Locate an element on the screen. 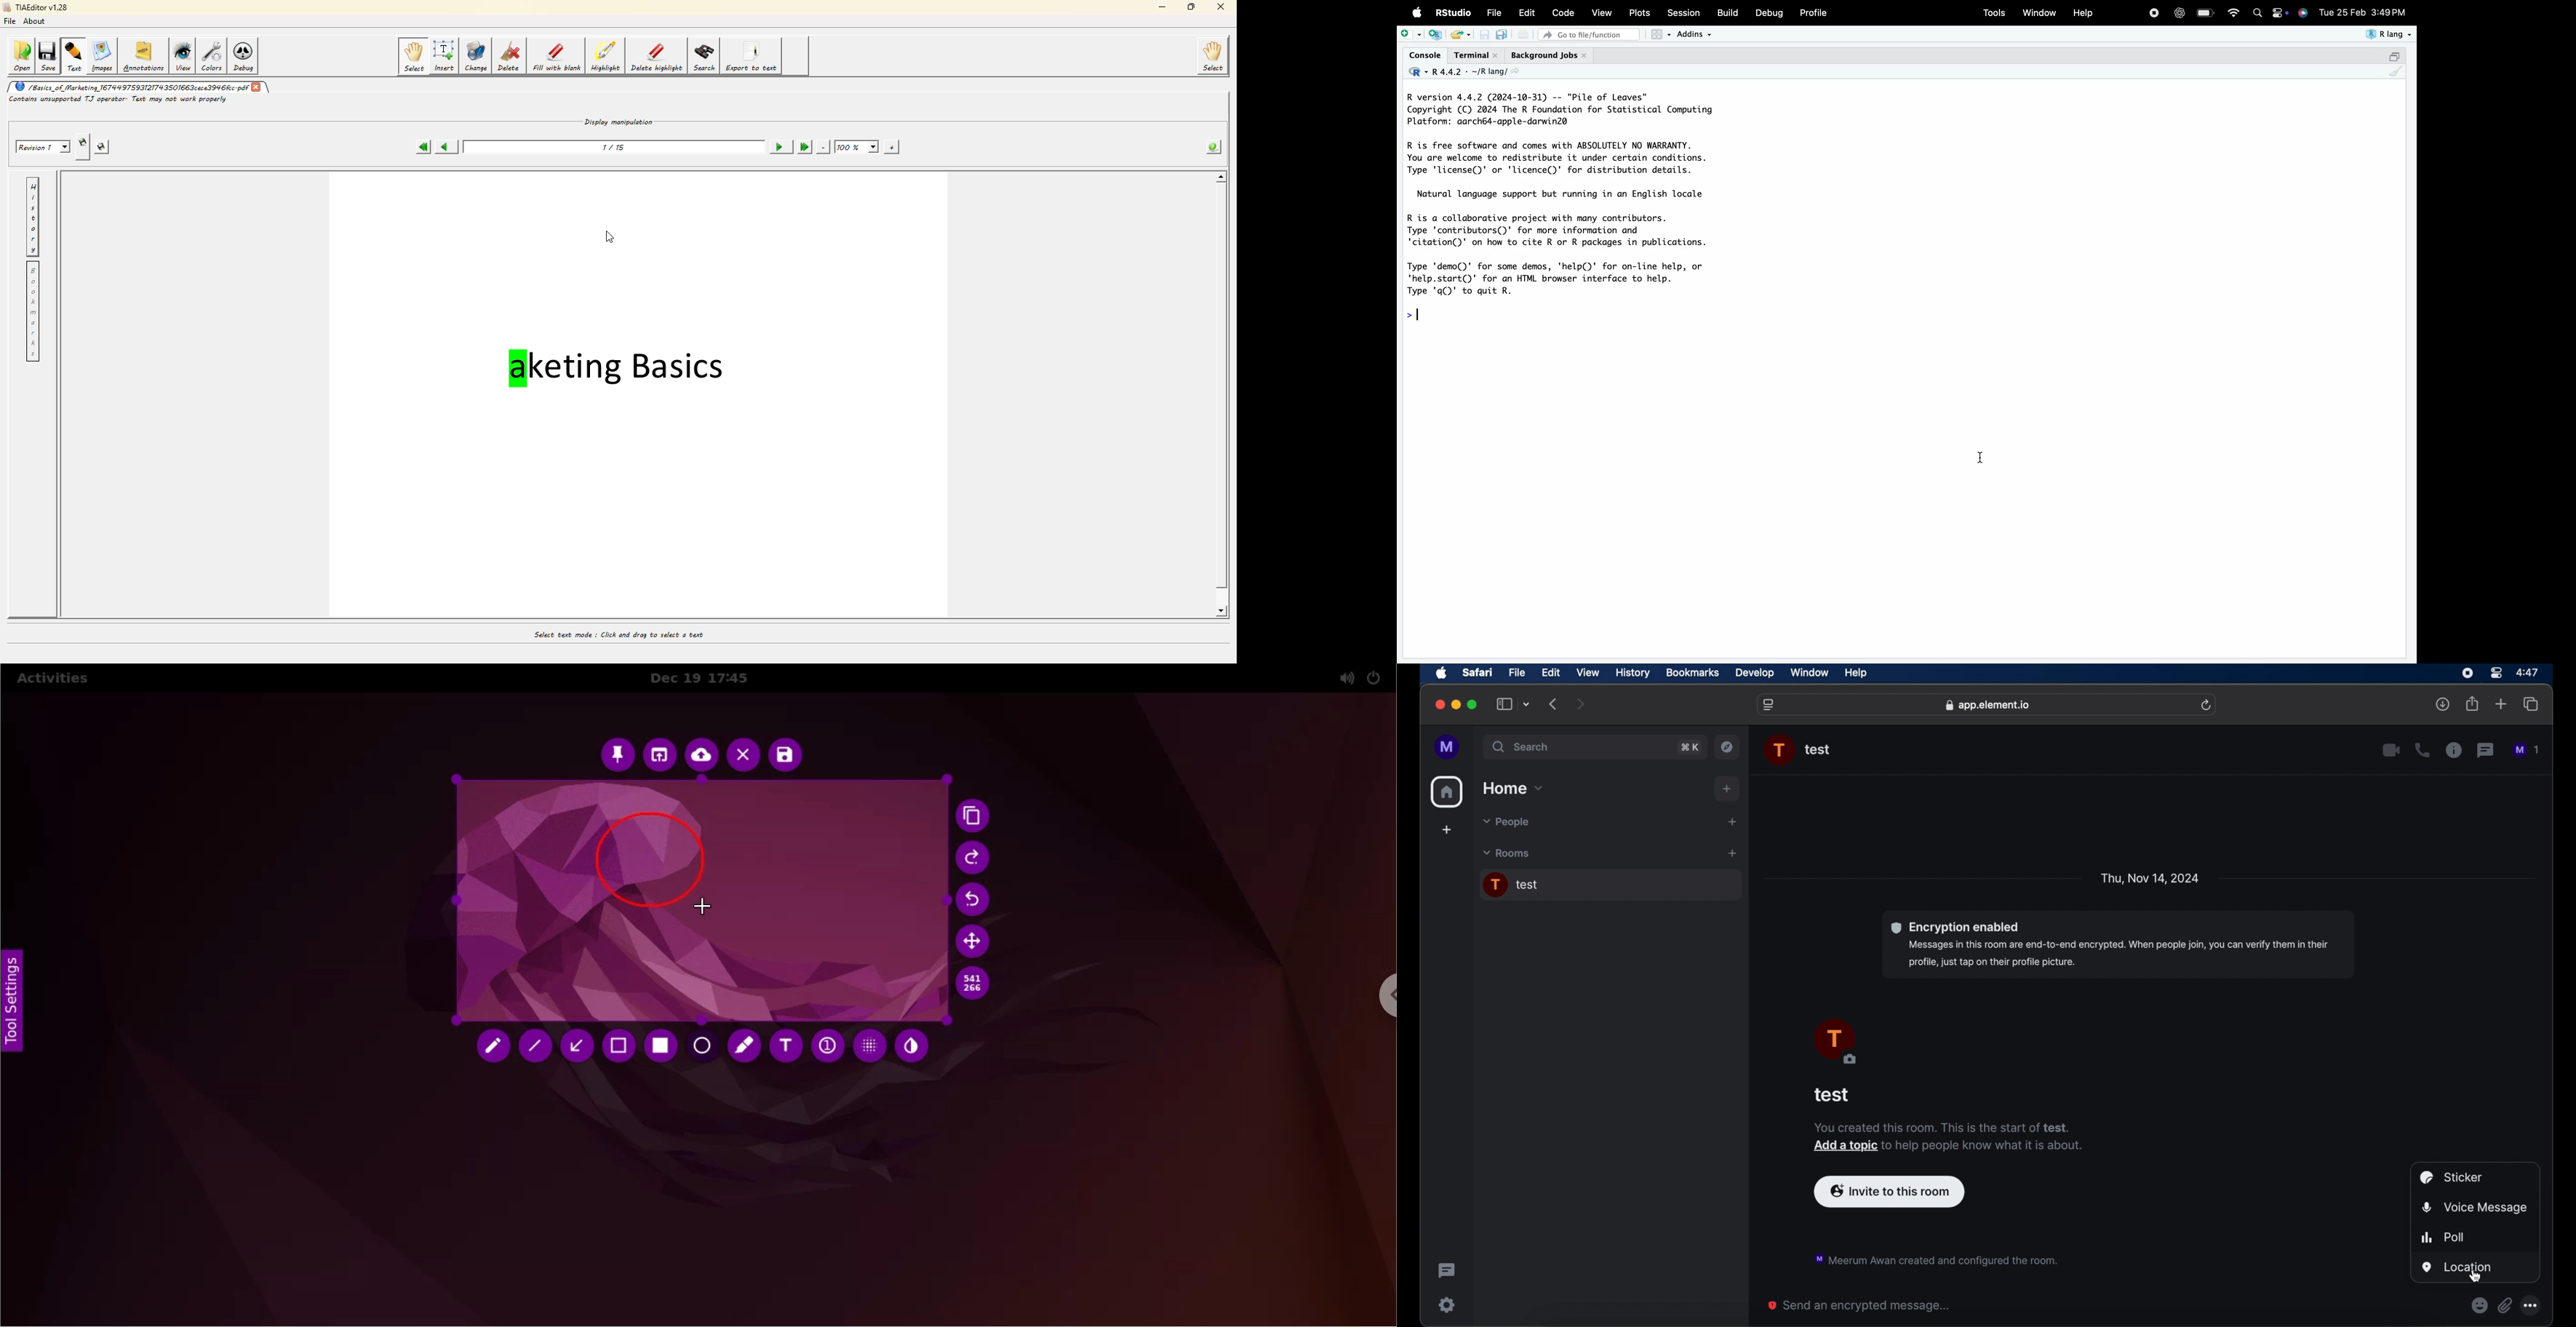  Addins is located at coordinates (1693, 34).